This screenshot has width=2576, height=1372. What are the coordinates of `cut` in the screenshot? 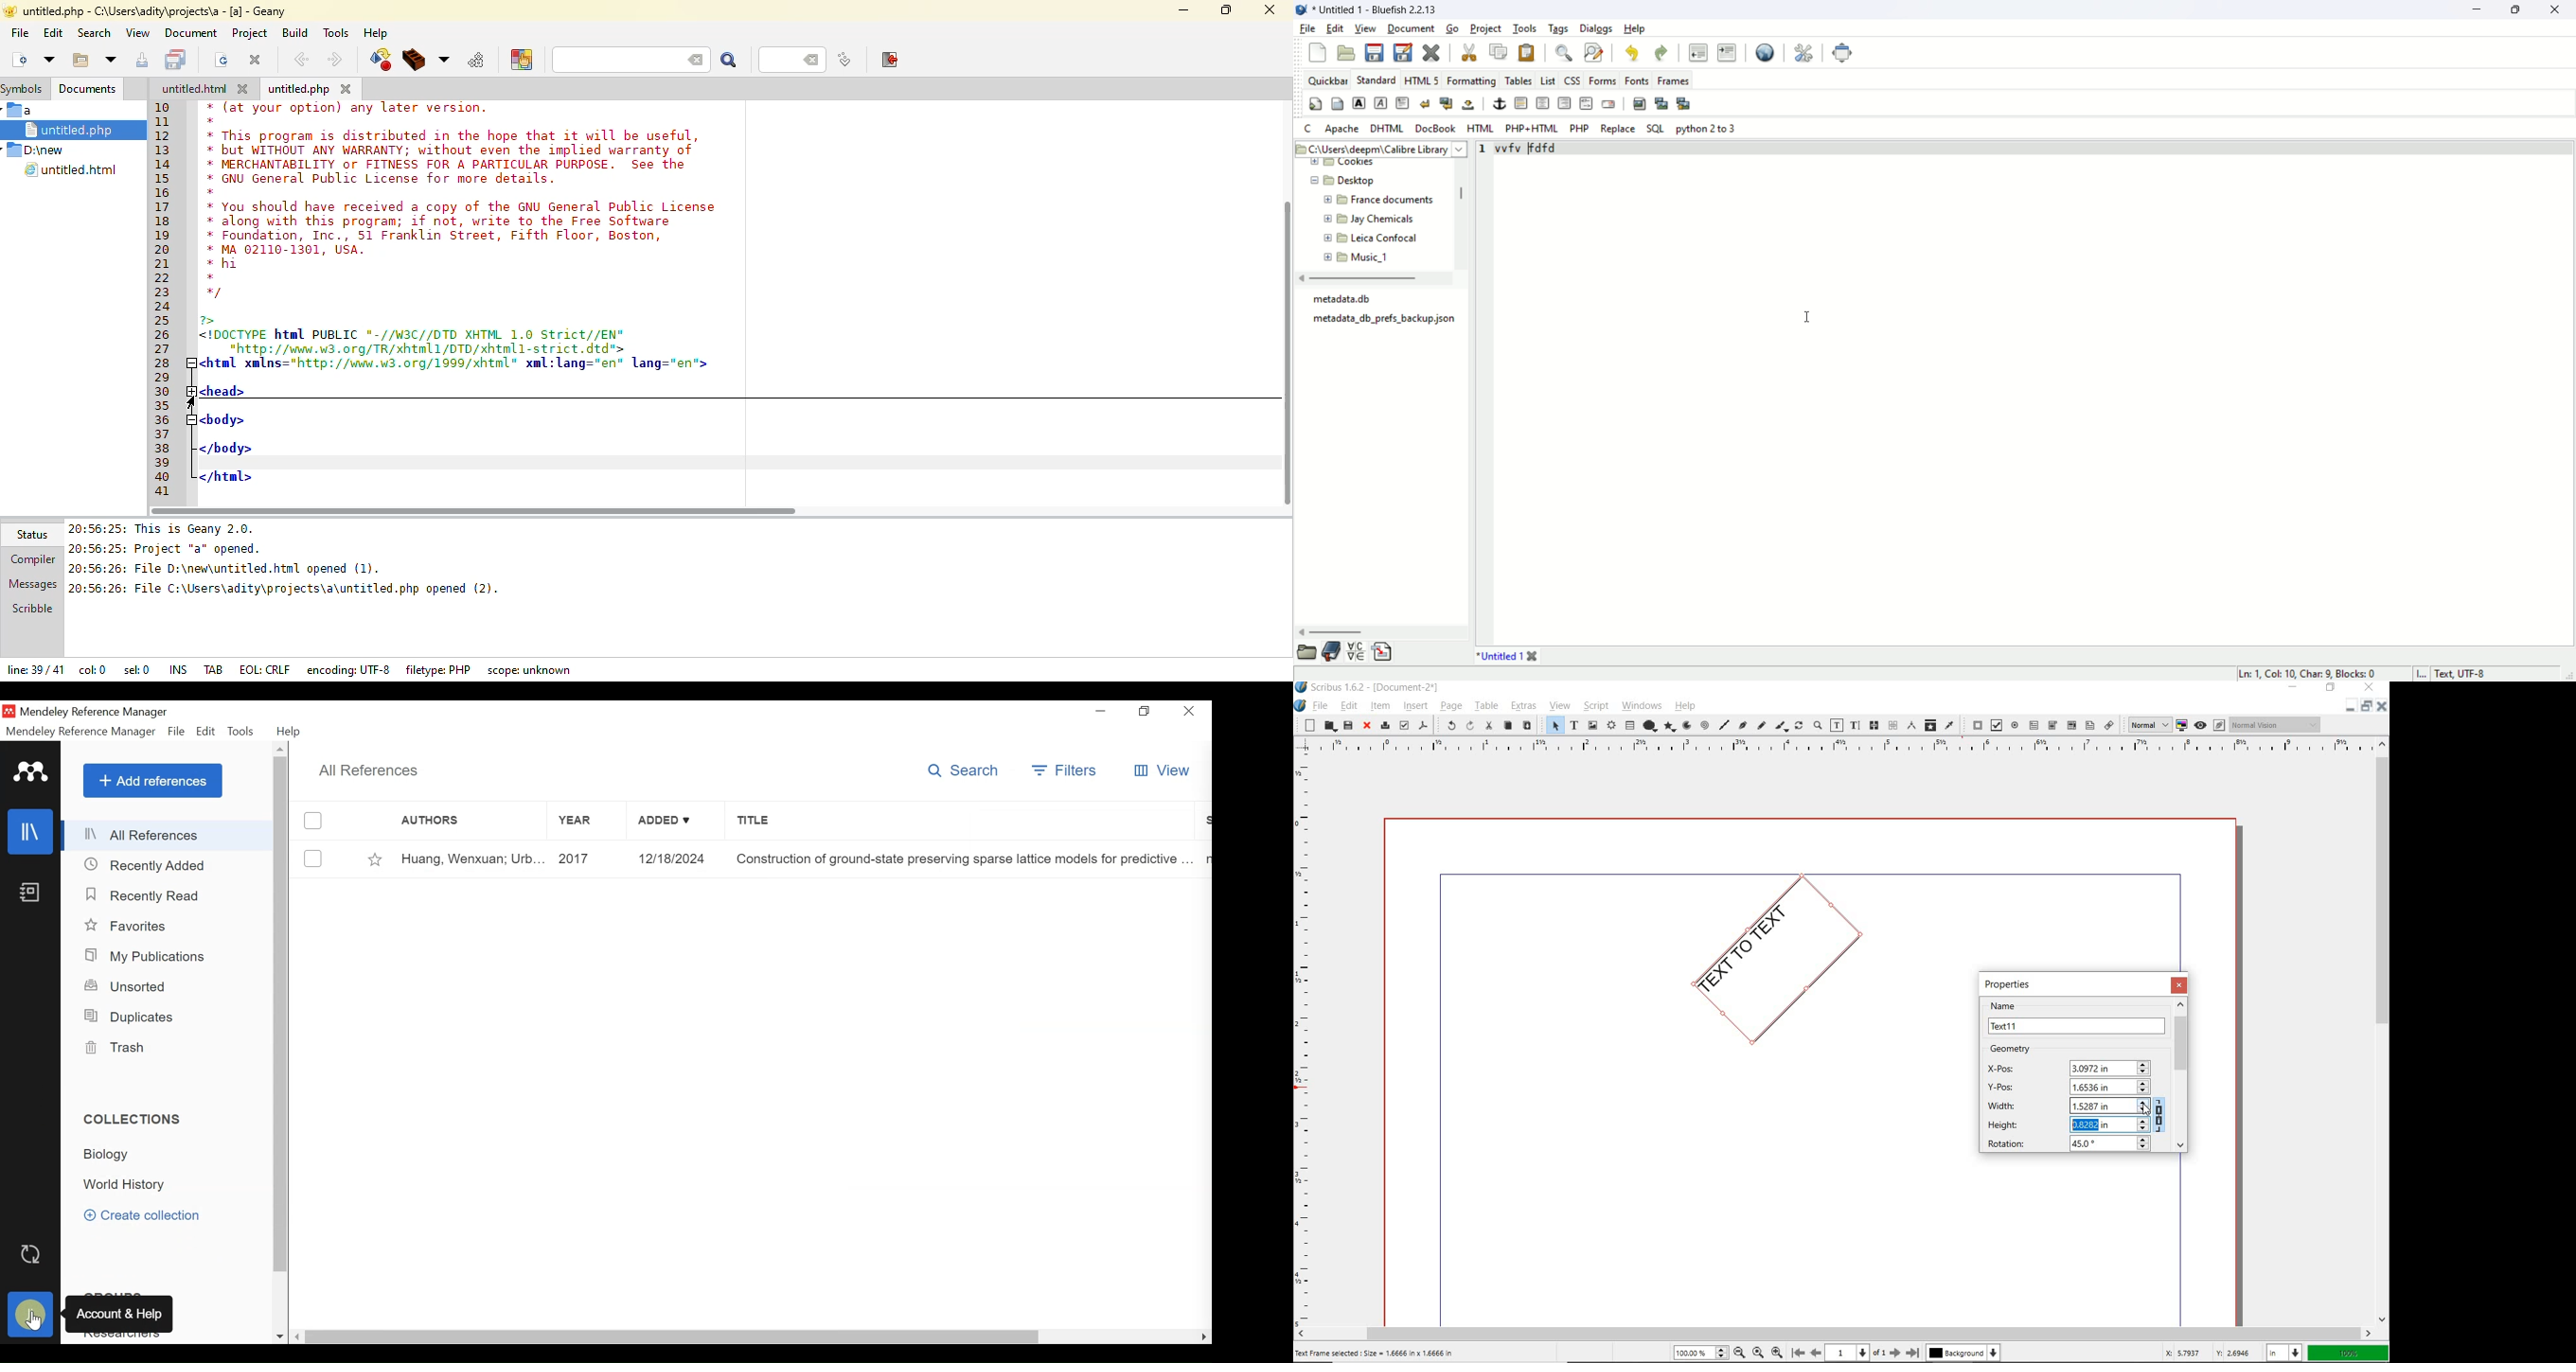 It's located at (1488, 726).